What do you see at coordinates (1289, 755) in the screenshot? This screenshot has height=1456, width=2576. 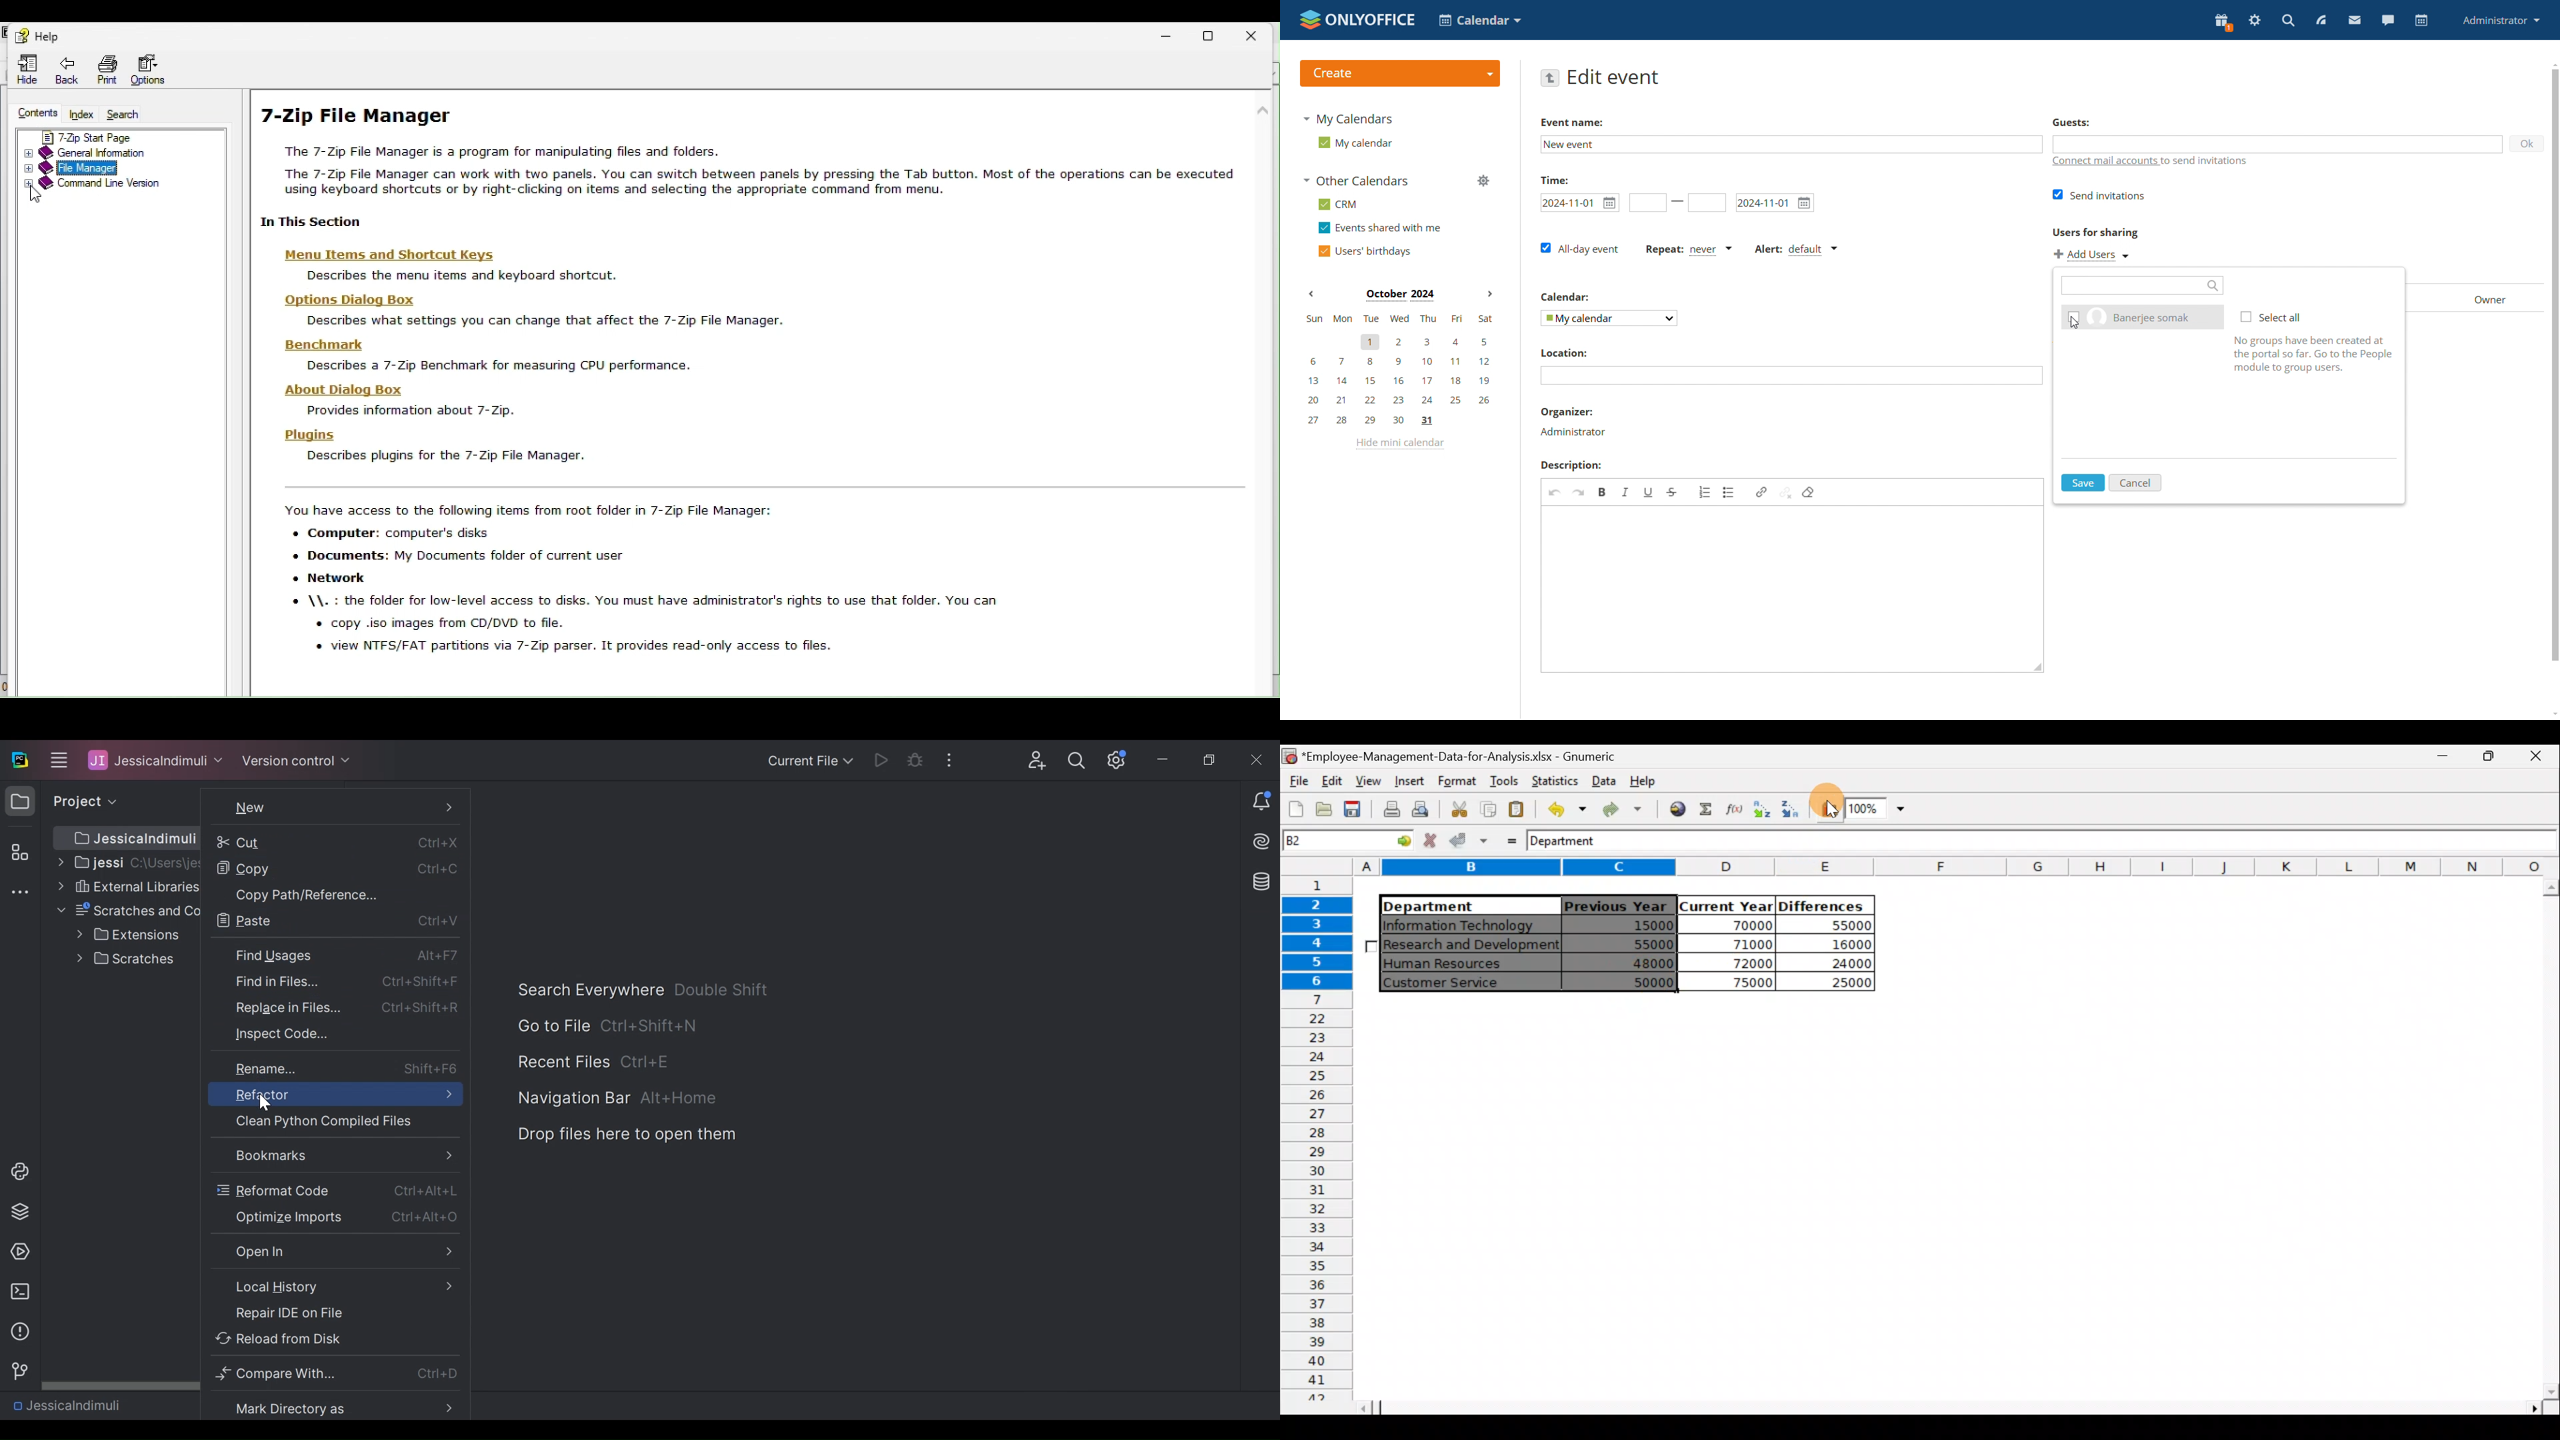 I see `Gnumeric logo` at bounding box center [1289, 755].